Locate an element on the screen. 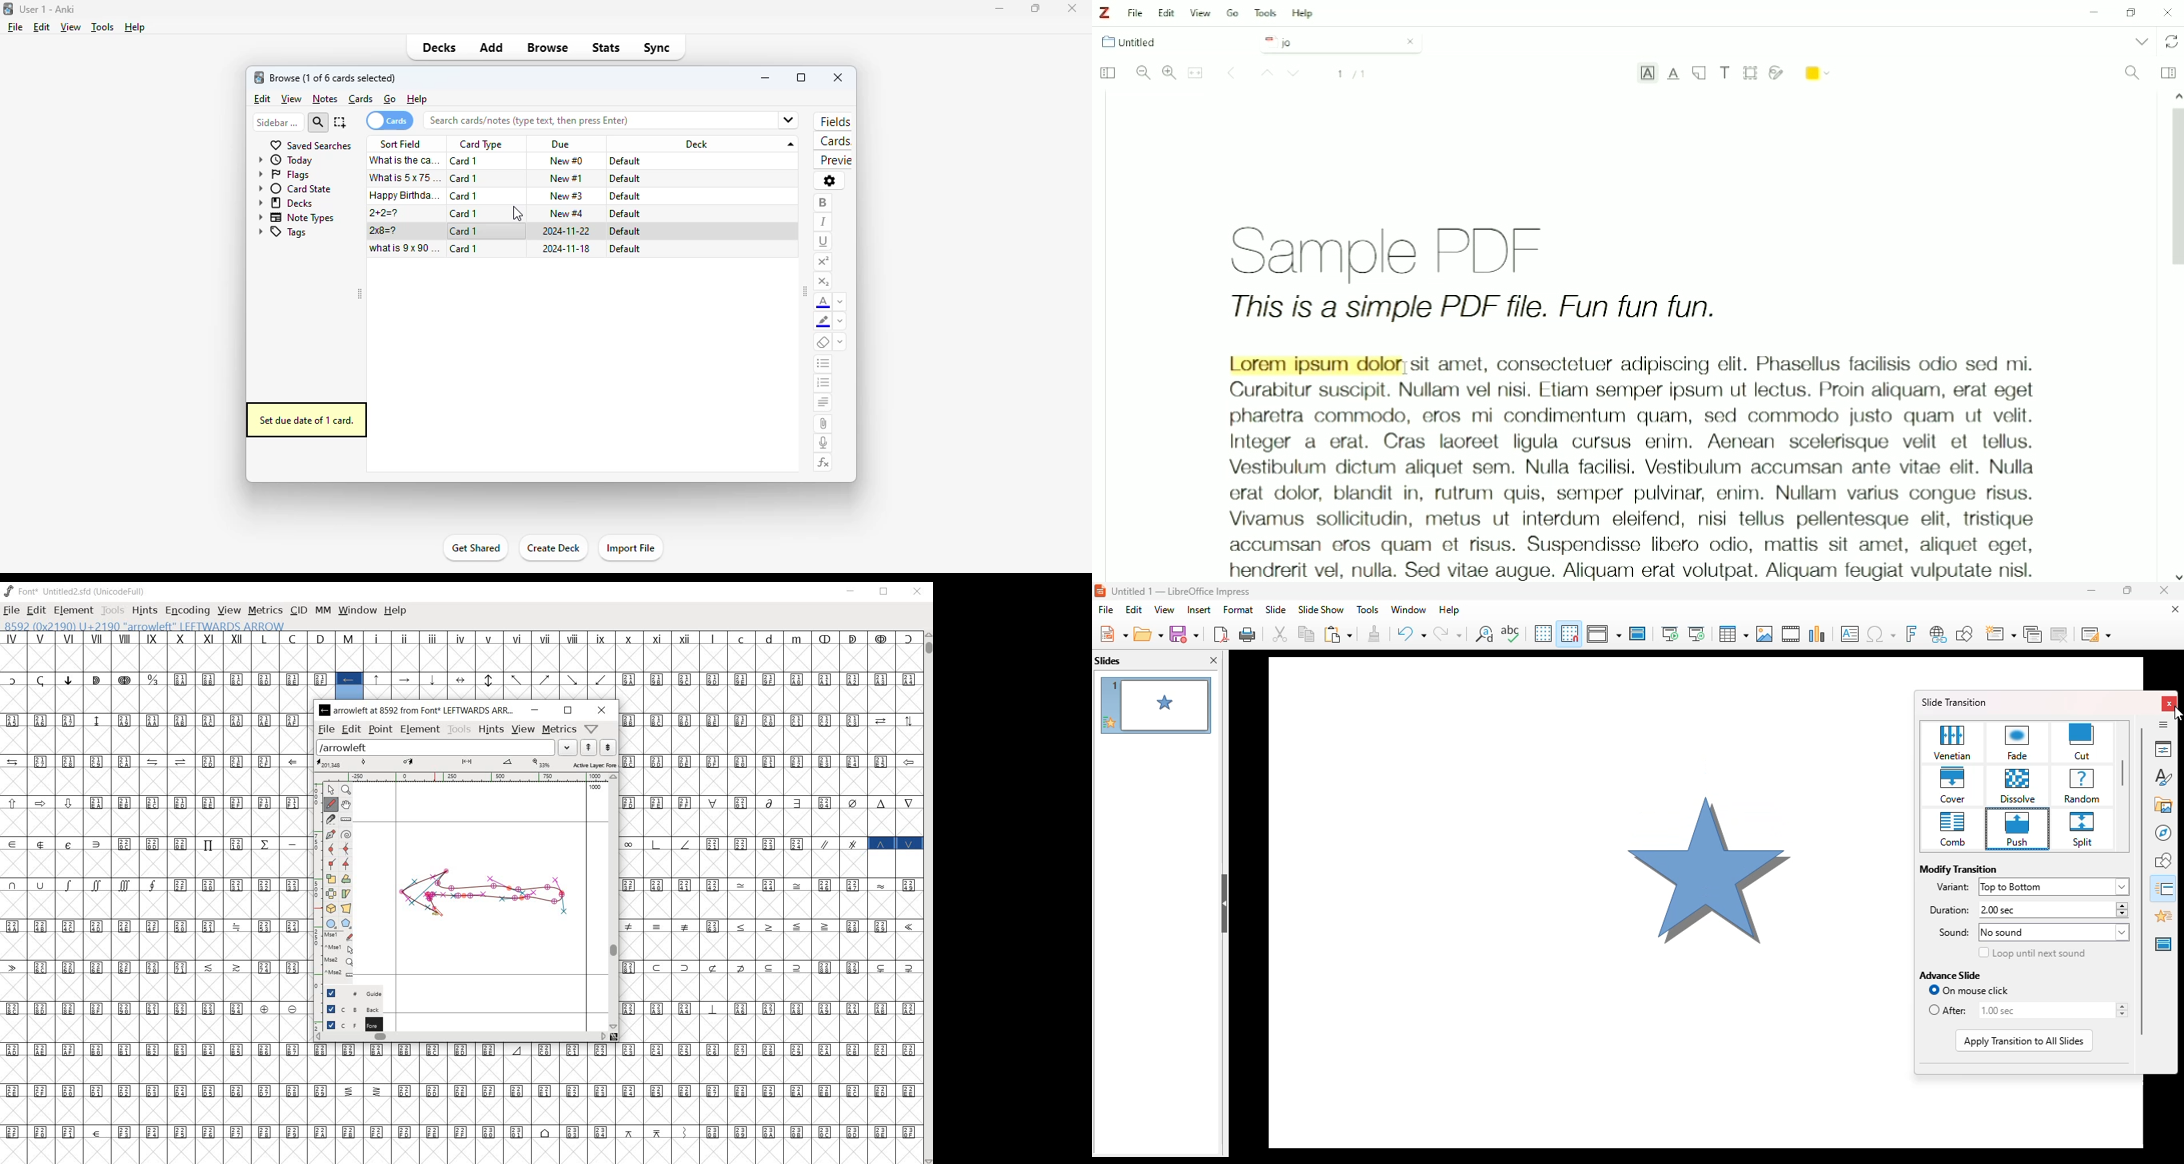 The width and height of the screenshot is (2184, 1176). Page number is located at coordinates (1352, 74).